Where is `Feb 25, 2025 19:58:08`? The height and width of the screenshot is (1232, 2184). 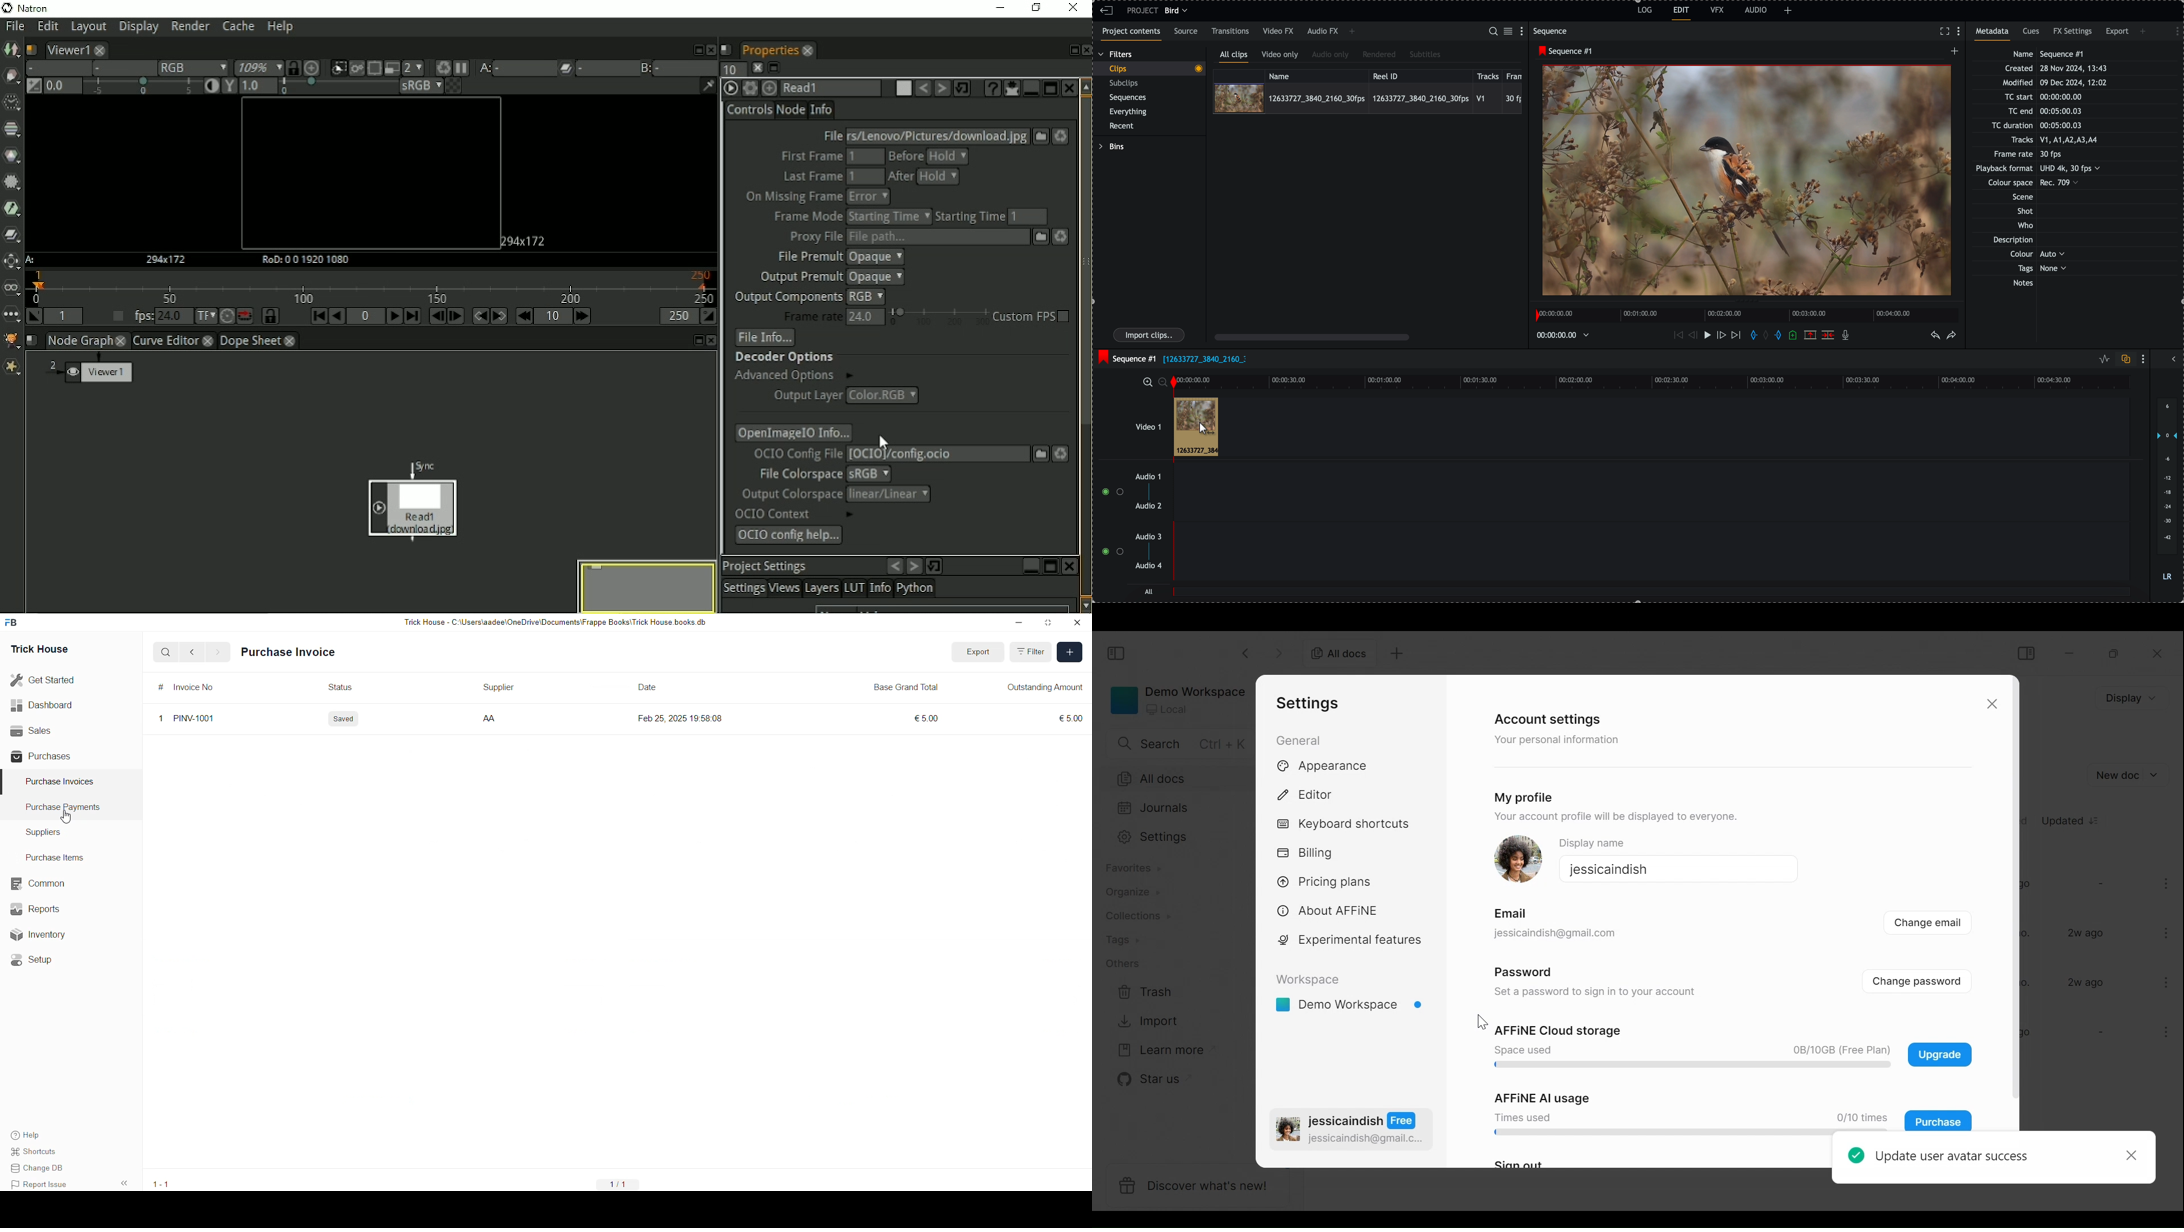
Feb 25, 2025 19:58:08 is located at coordinates (679, 719).